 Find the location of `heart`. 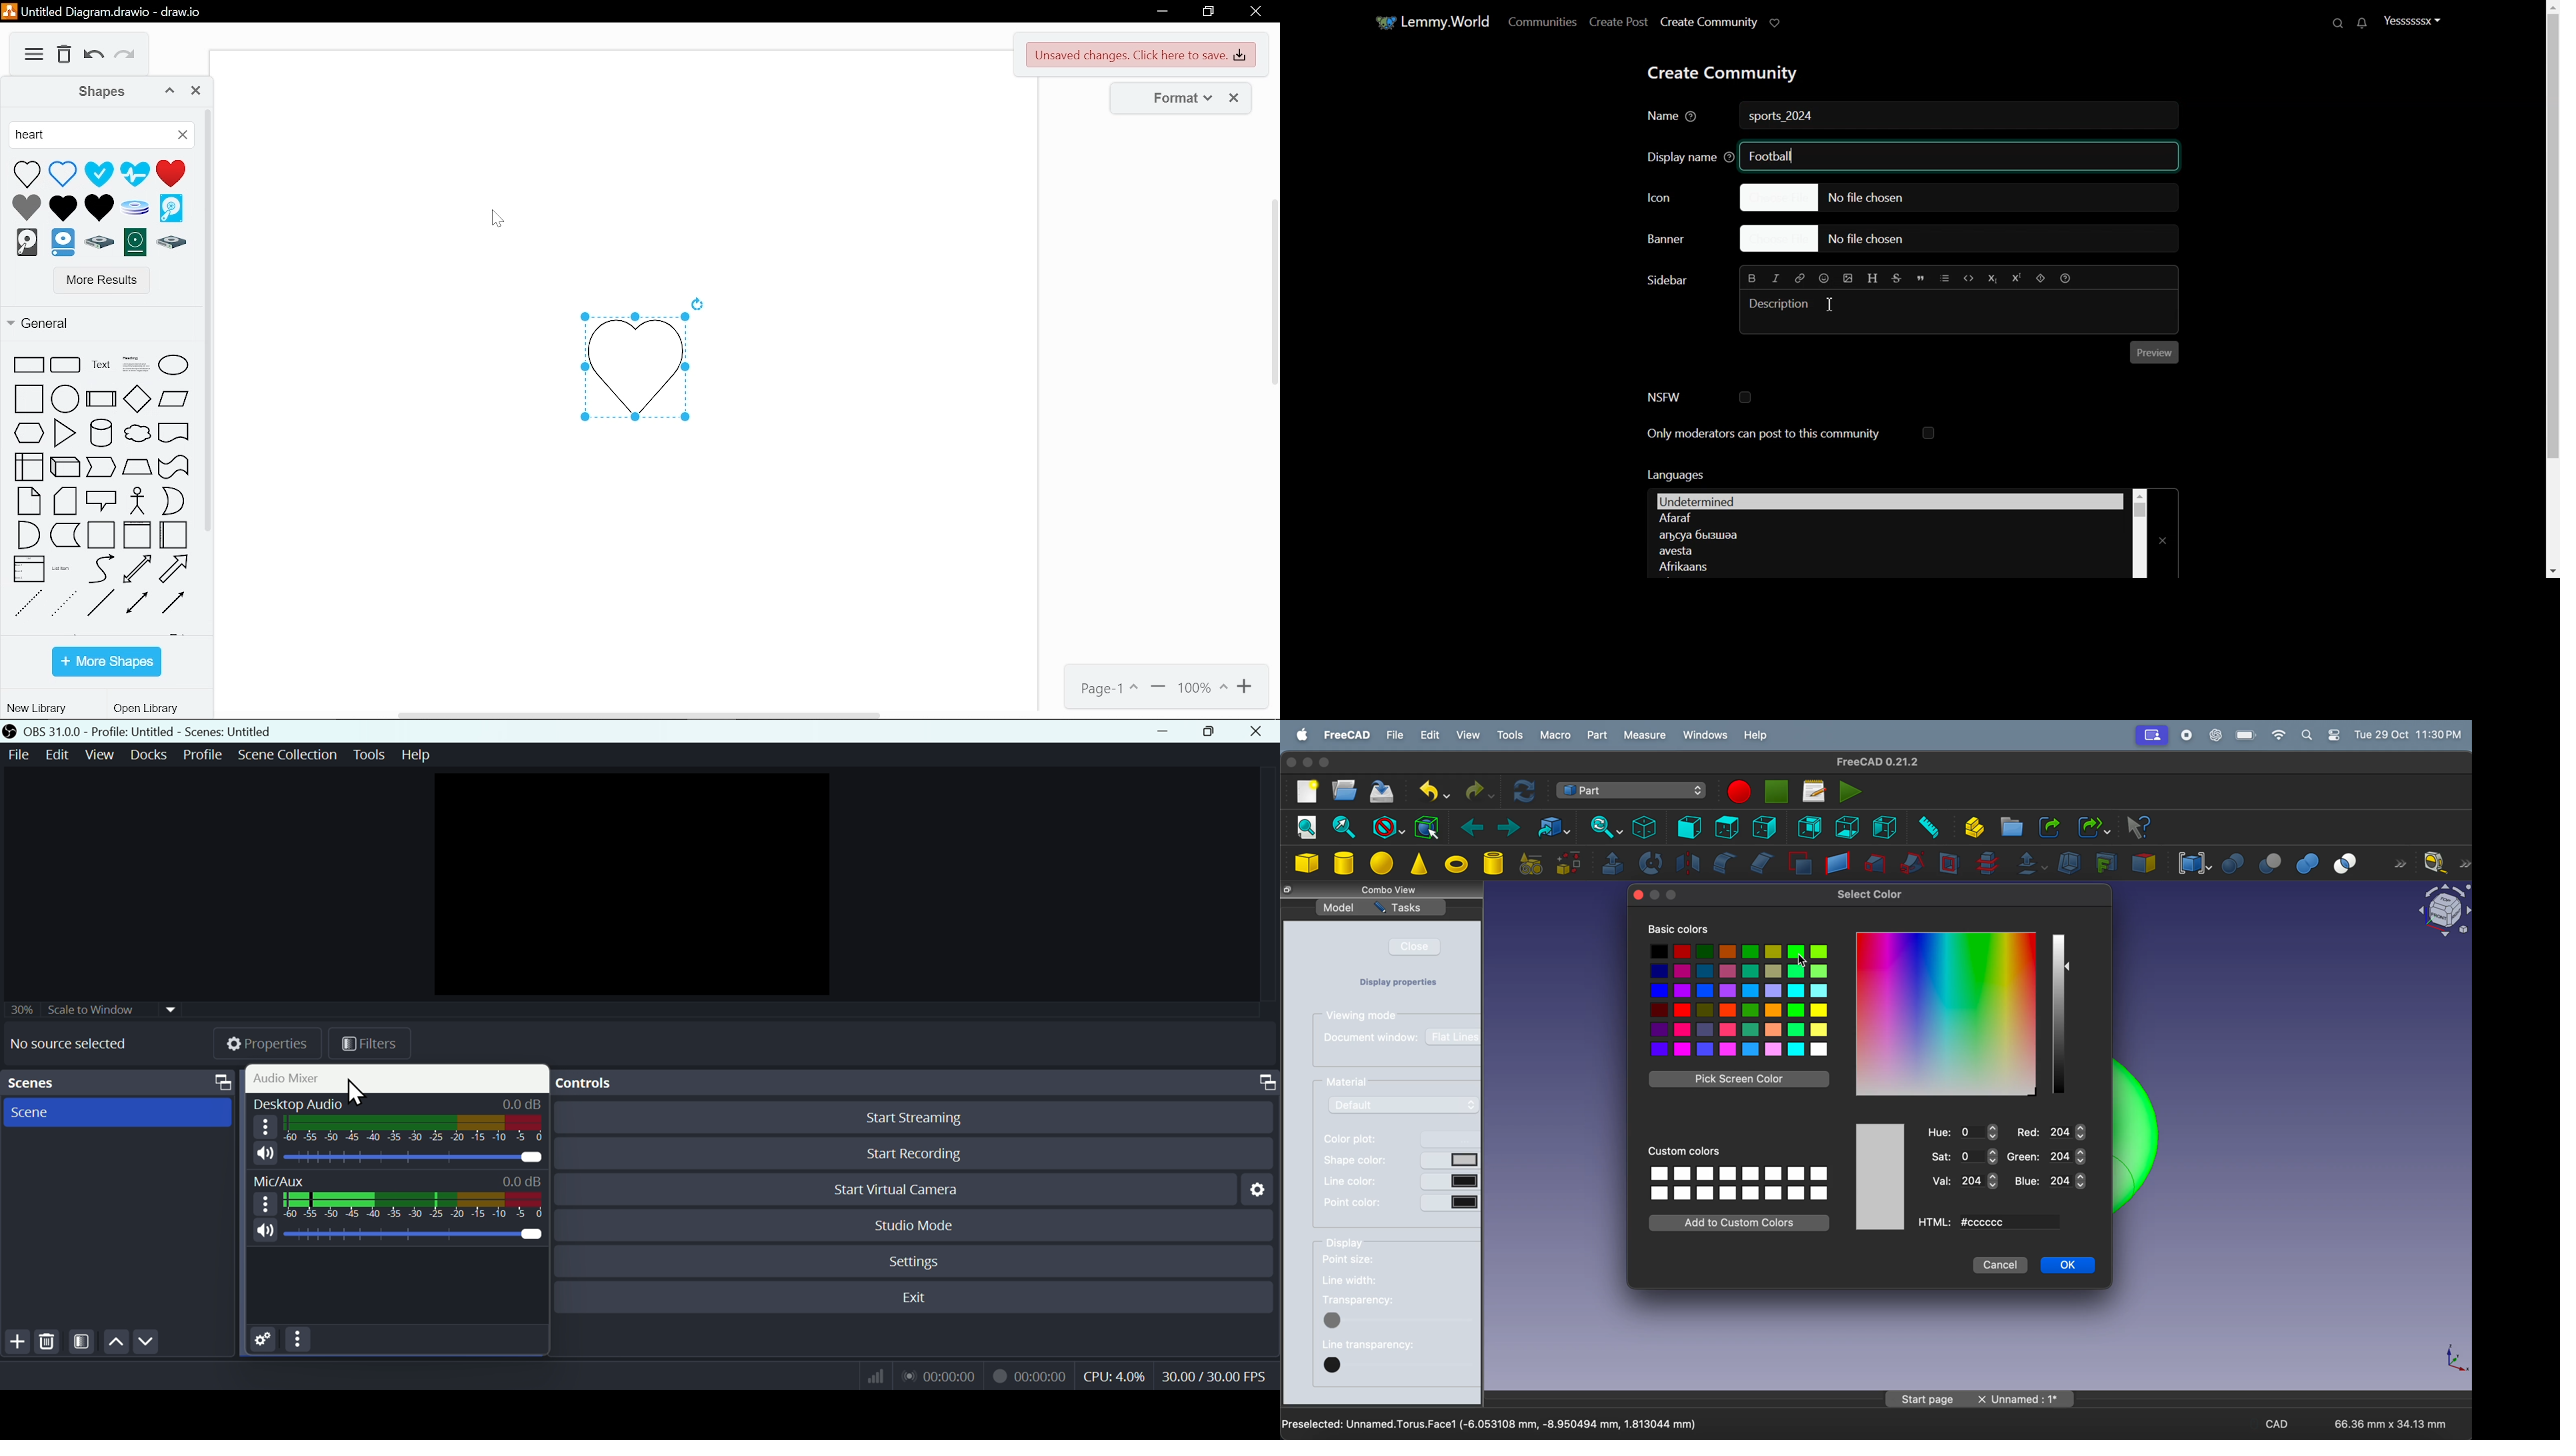

heart is located at coordinates (62, 172).